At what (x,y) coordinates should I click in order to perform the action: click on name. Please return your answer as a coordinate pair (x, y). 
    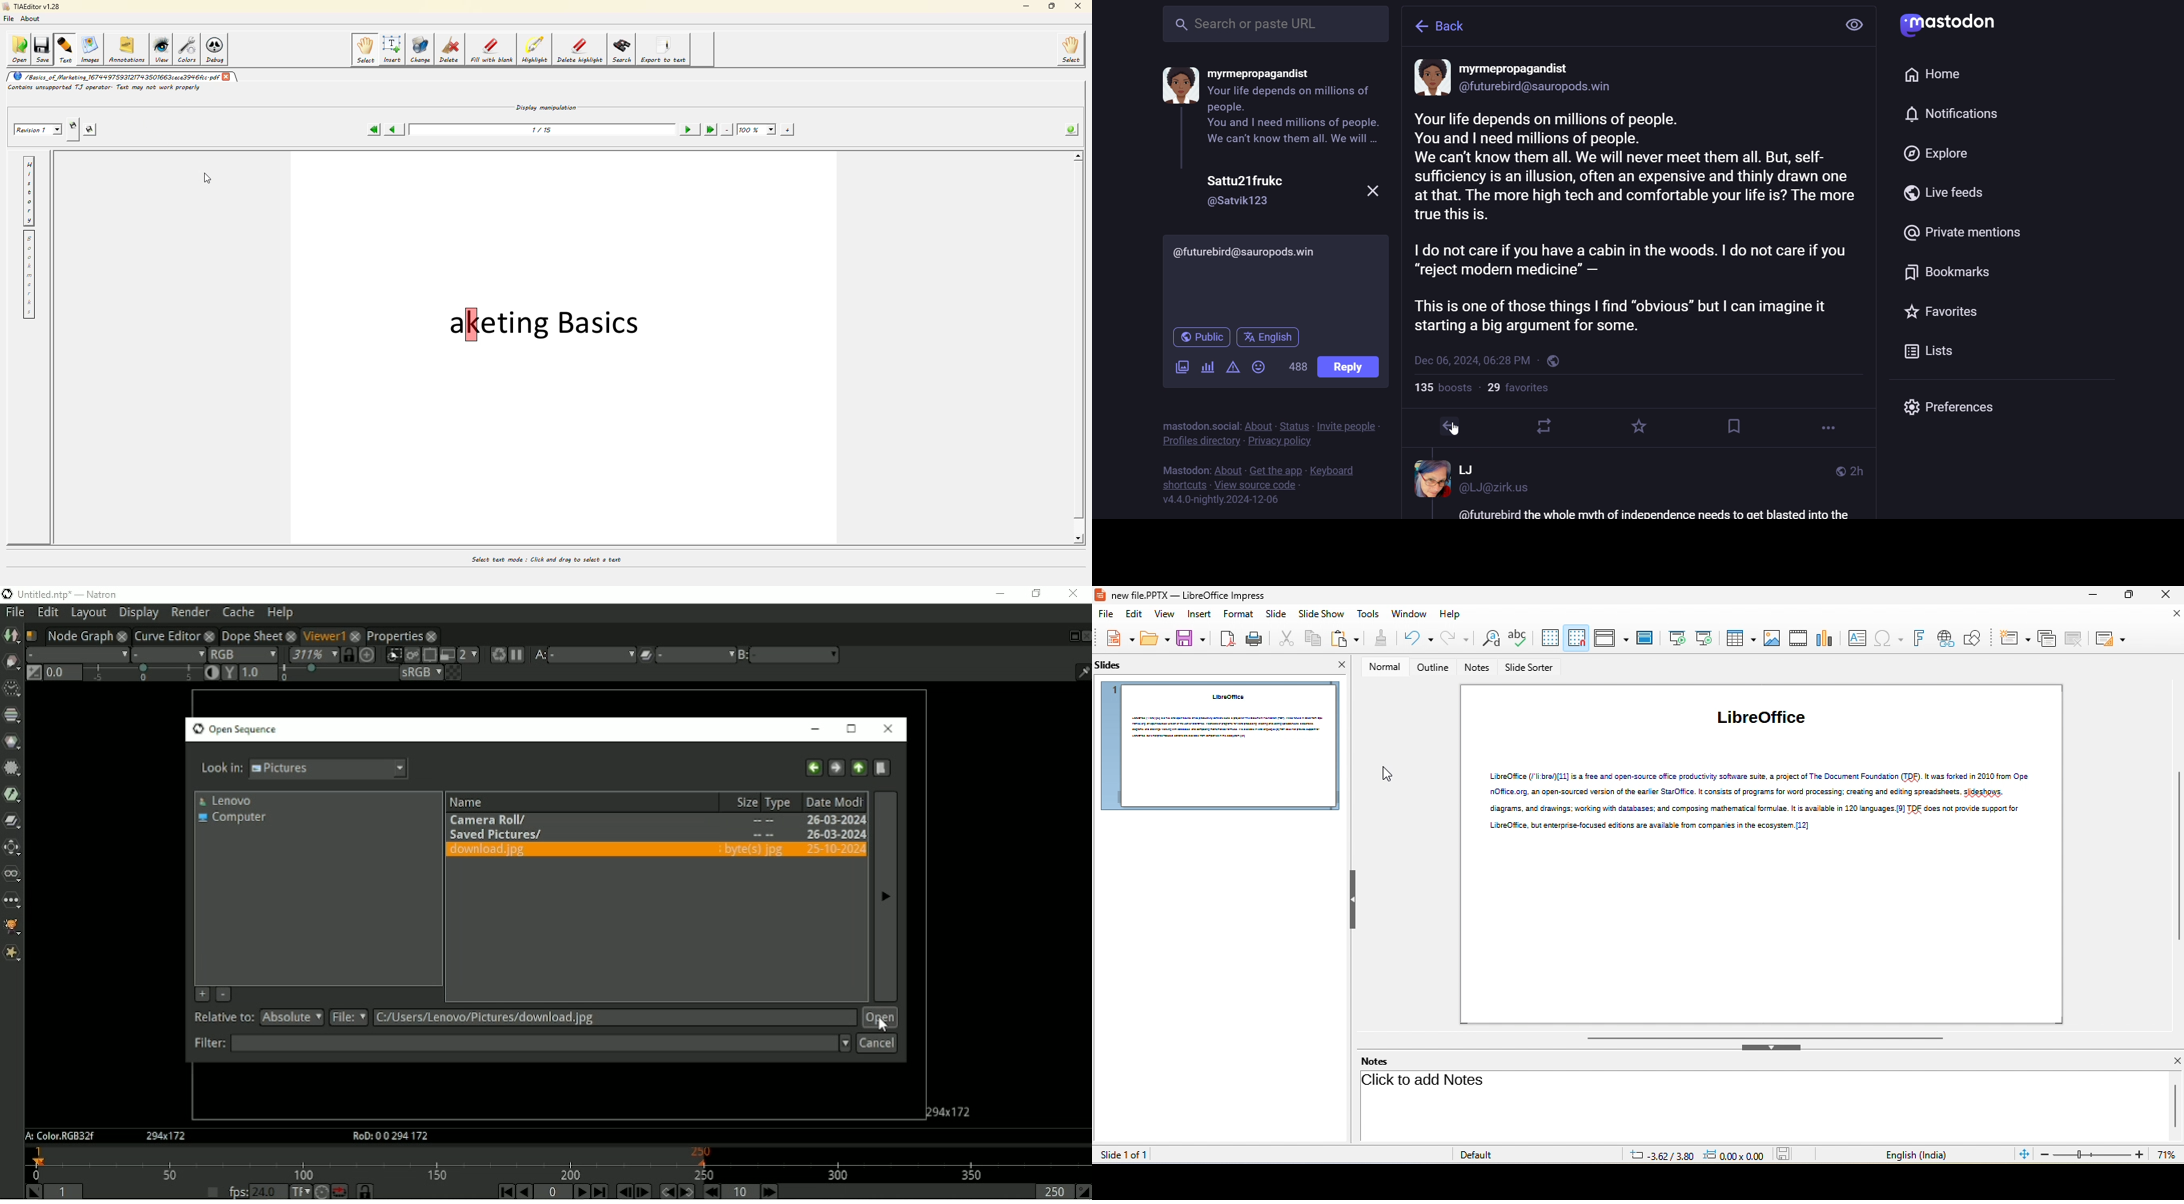
    Looking at the image, I should click on (1260, 74).